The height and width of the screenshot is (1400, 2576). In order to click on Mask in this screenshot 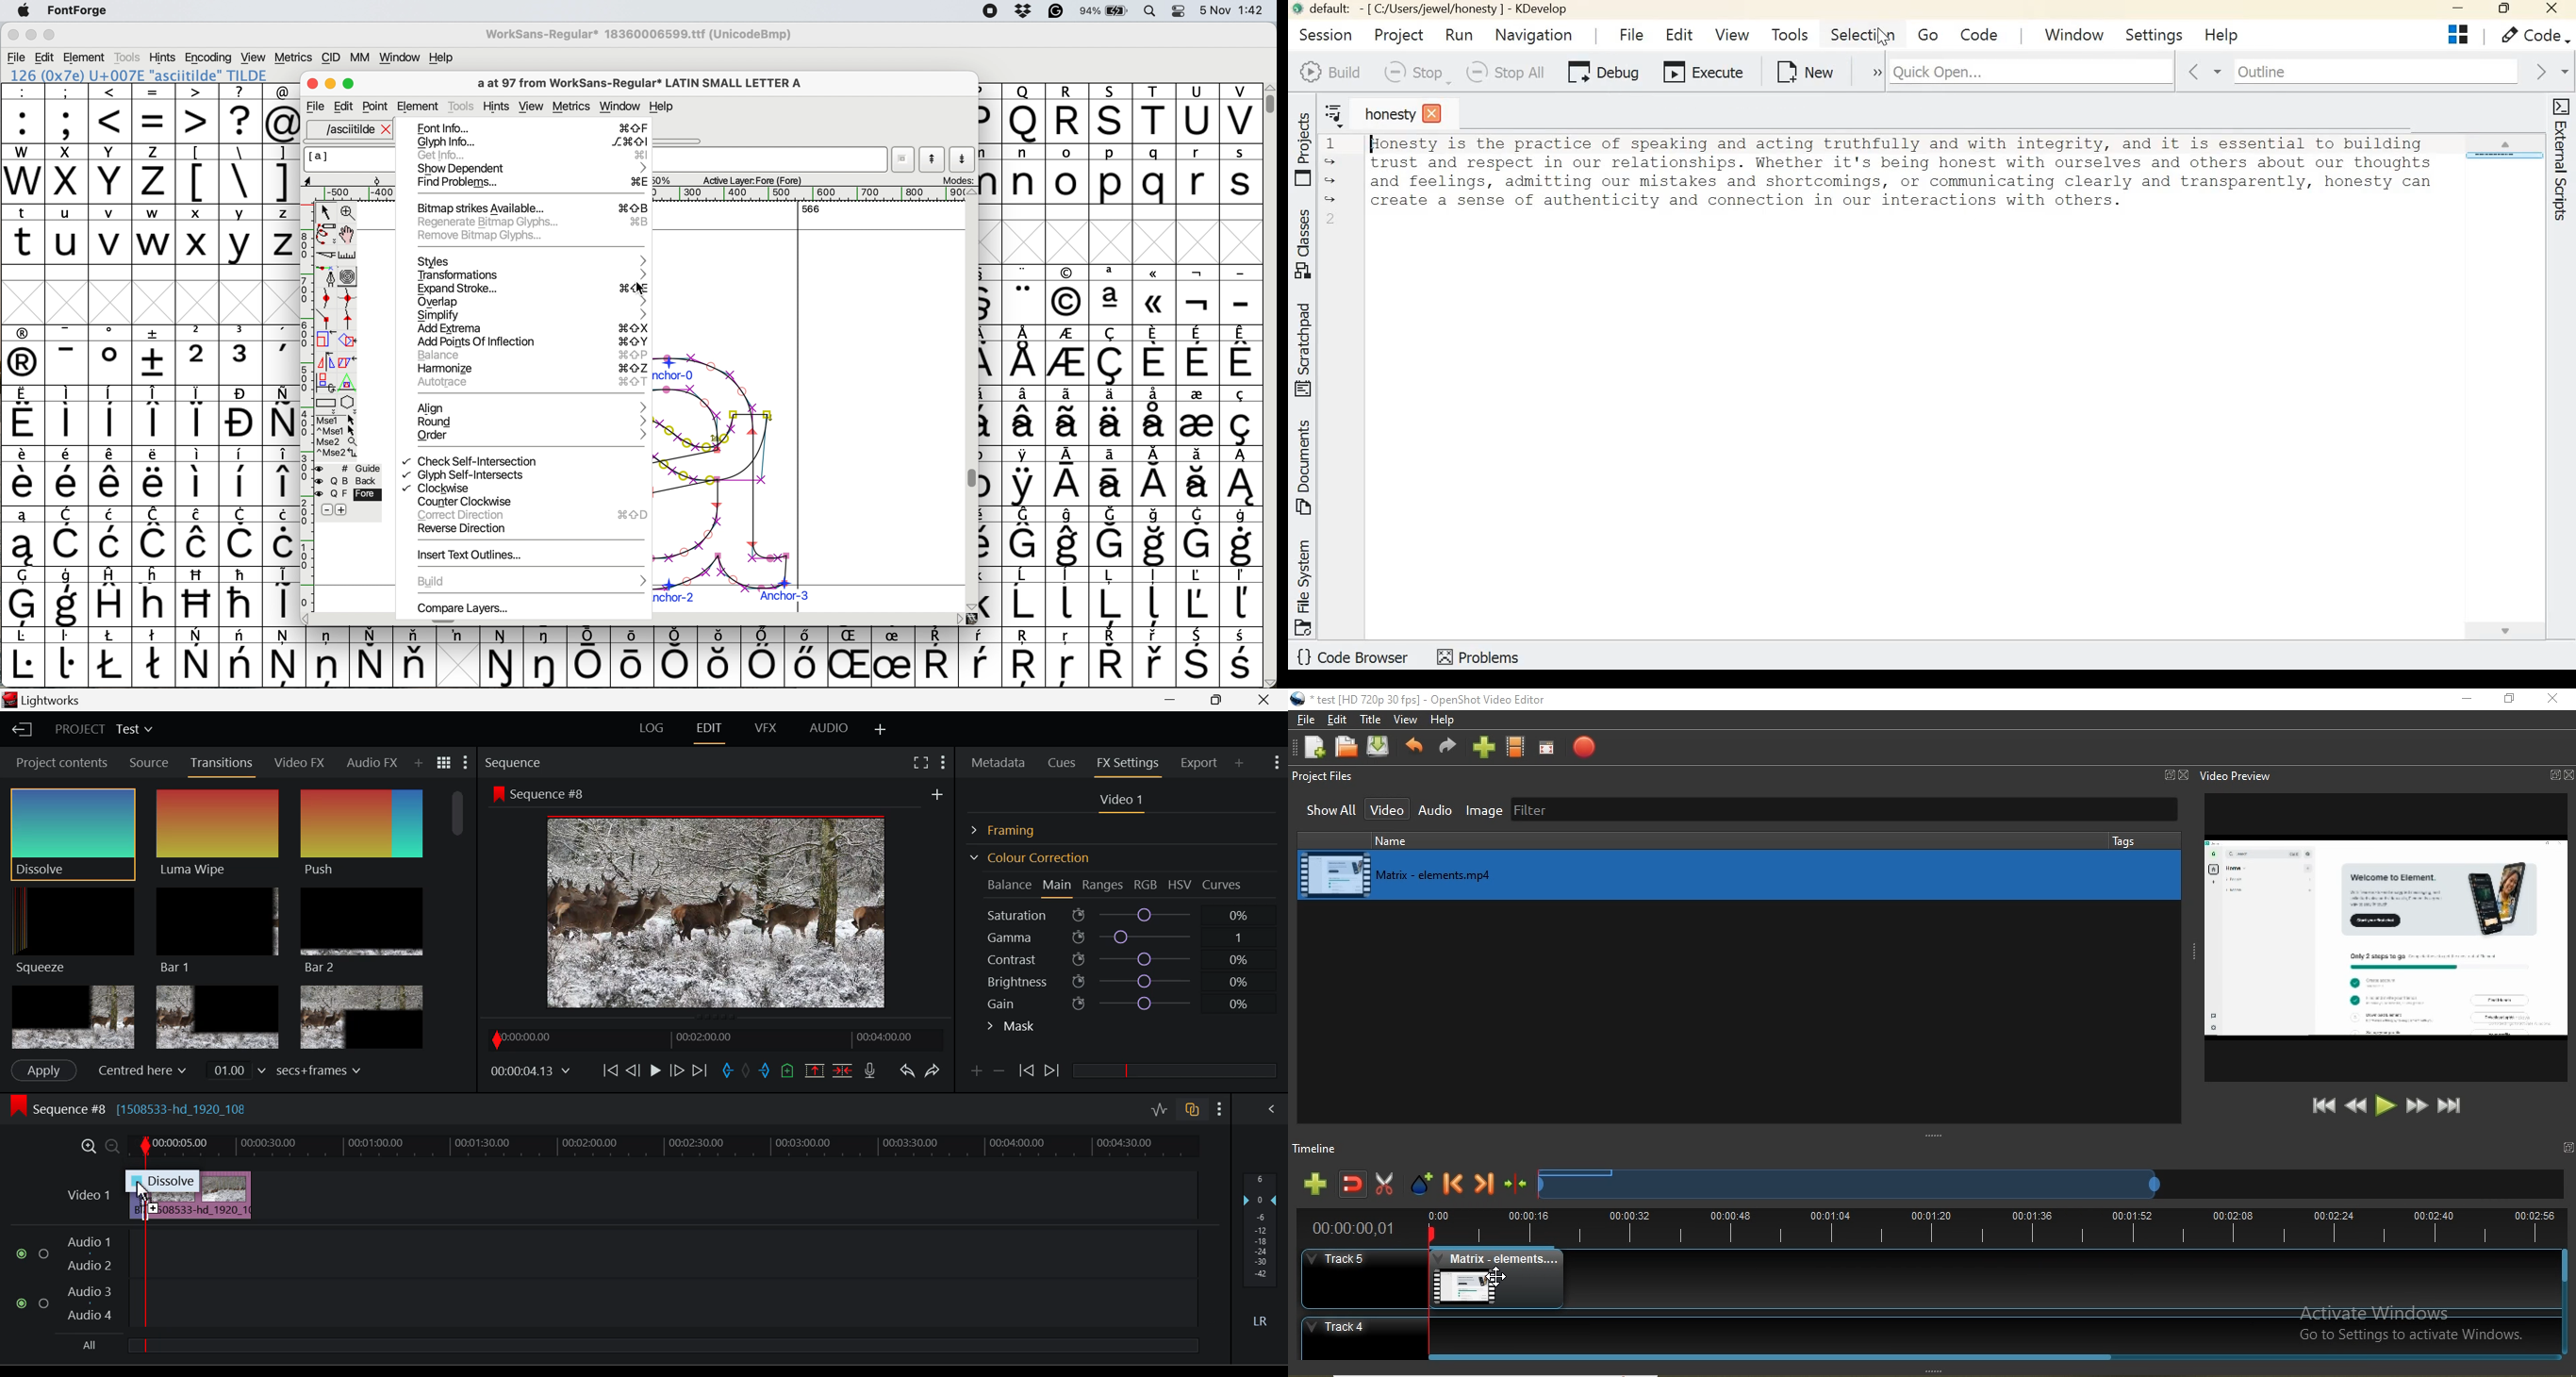, I will do `click(1012, 1028)`.